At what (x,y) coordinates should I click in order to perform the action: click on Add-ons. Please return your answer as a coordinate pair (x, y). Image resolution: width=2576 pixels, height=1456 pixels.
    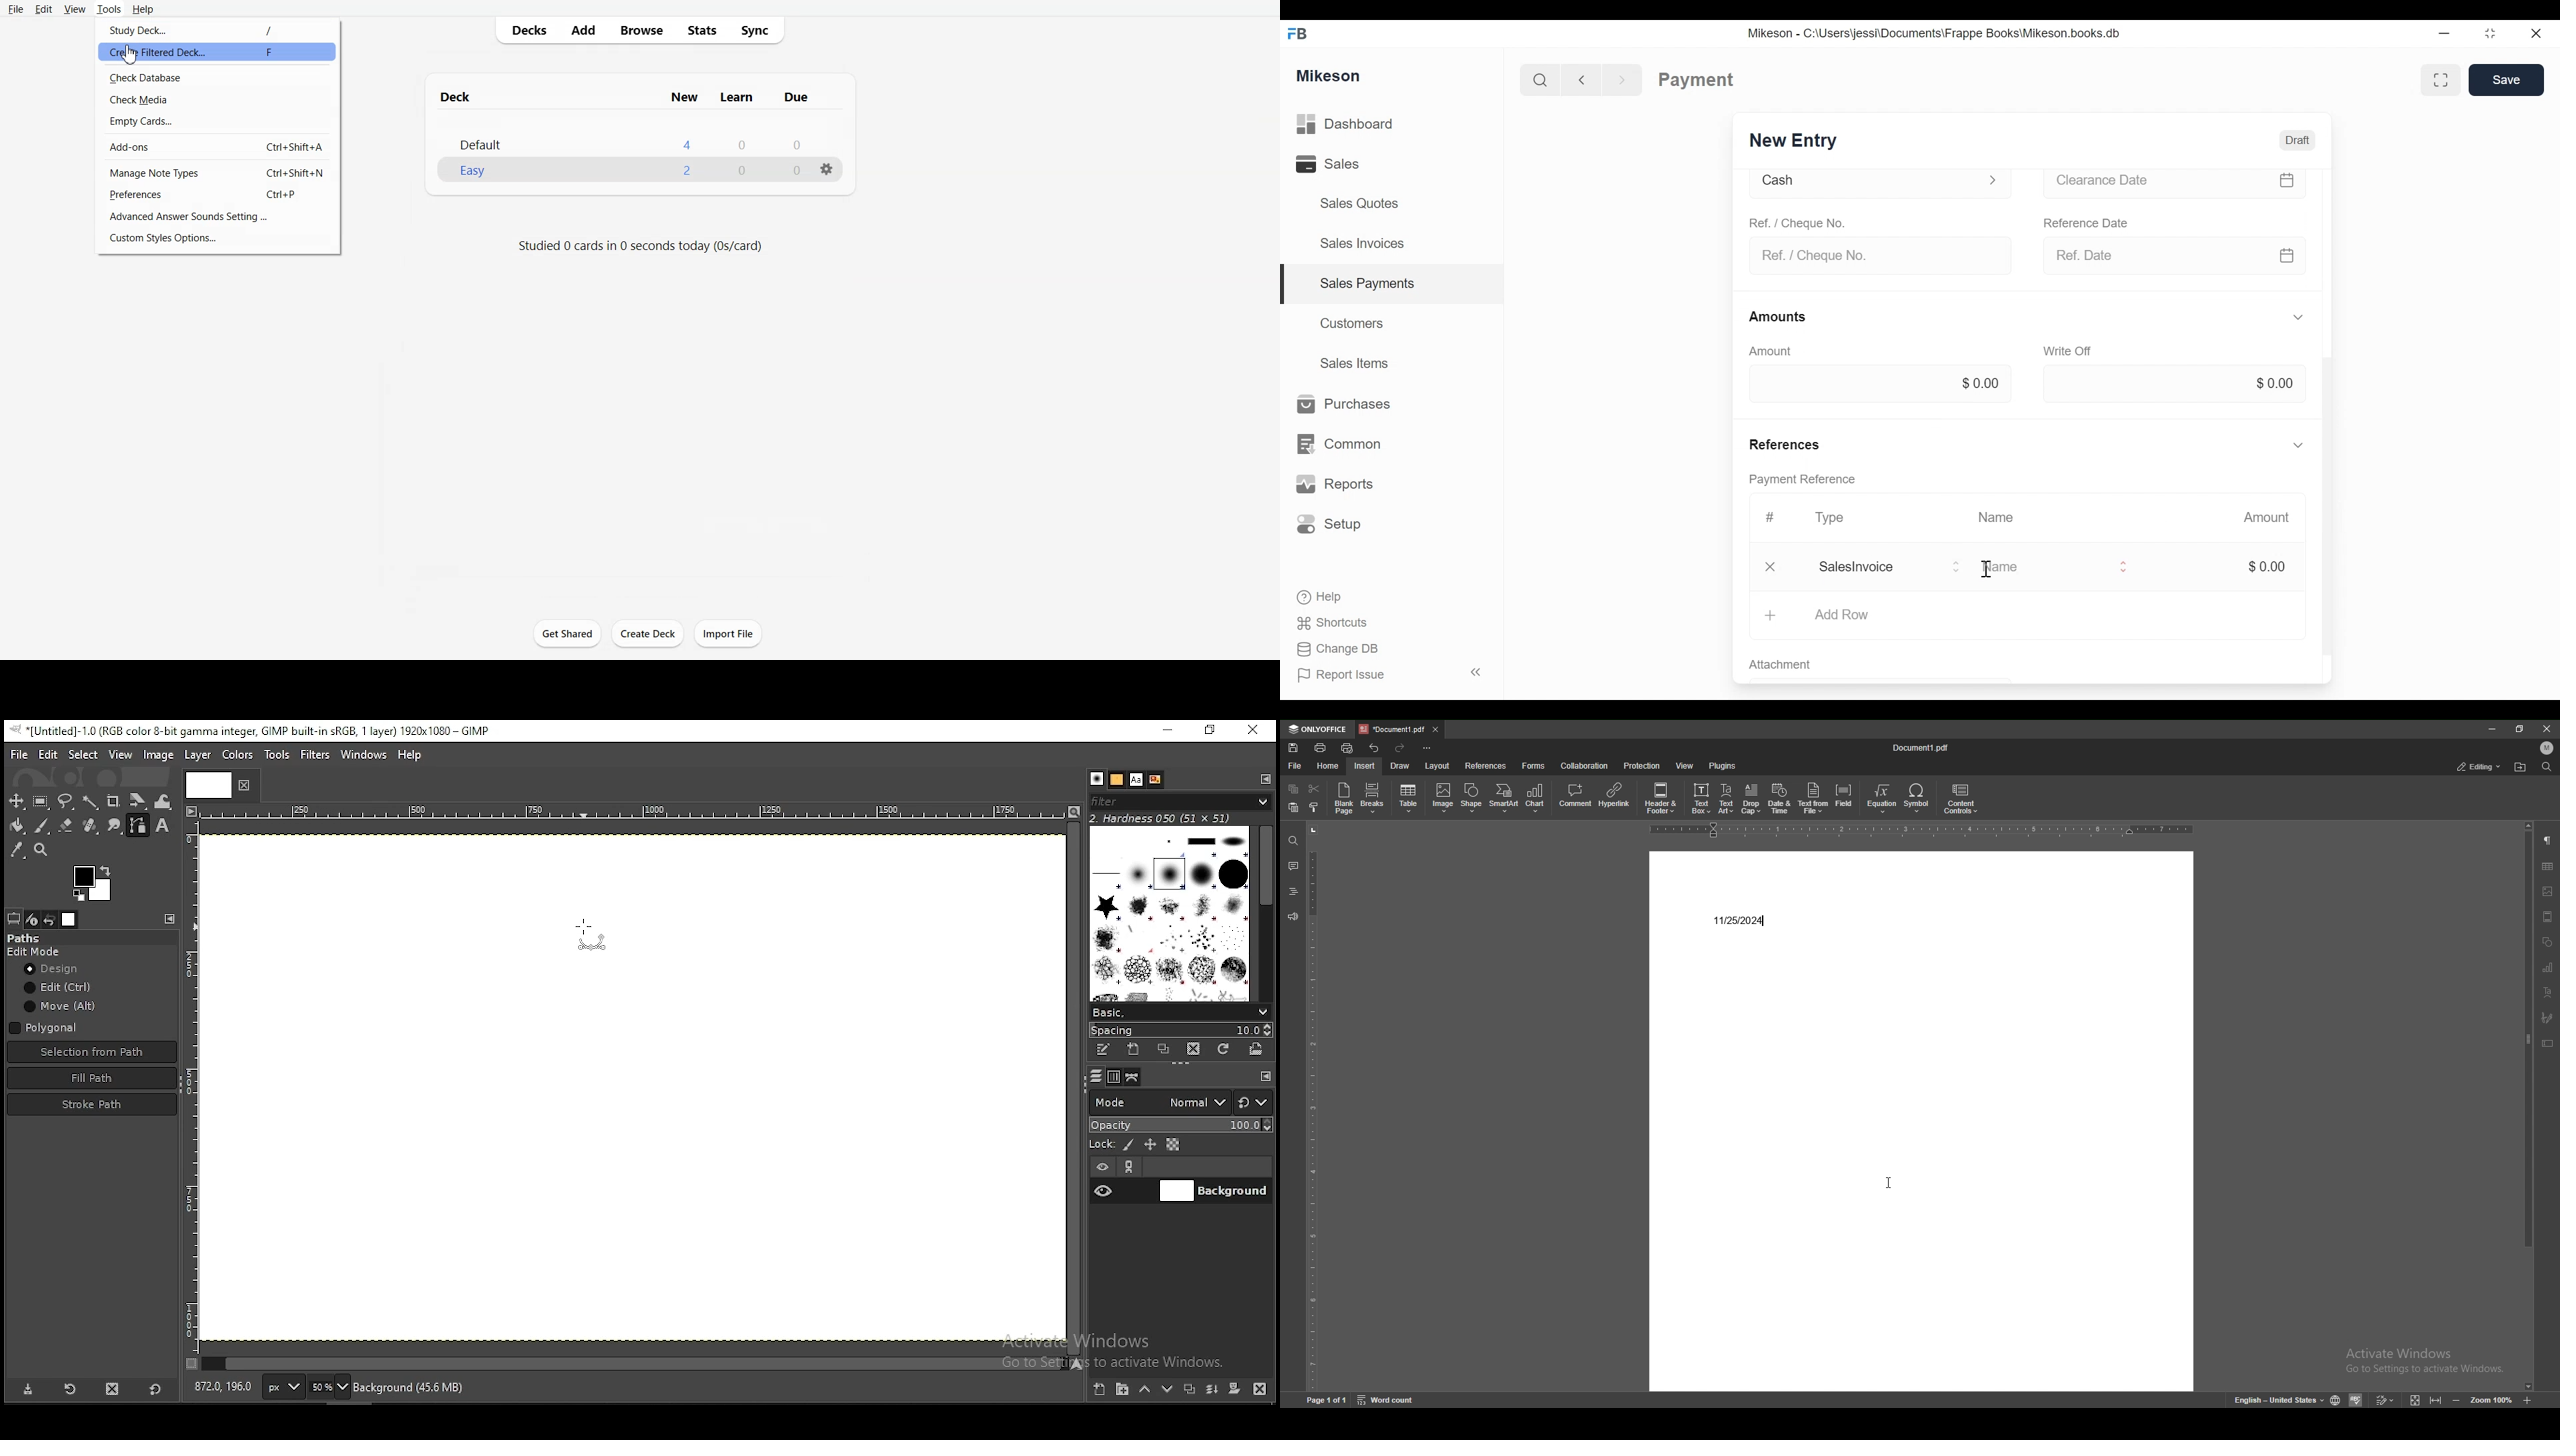
    Looking at the image, I should click on (218, 145).